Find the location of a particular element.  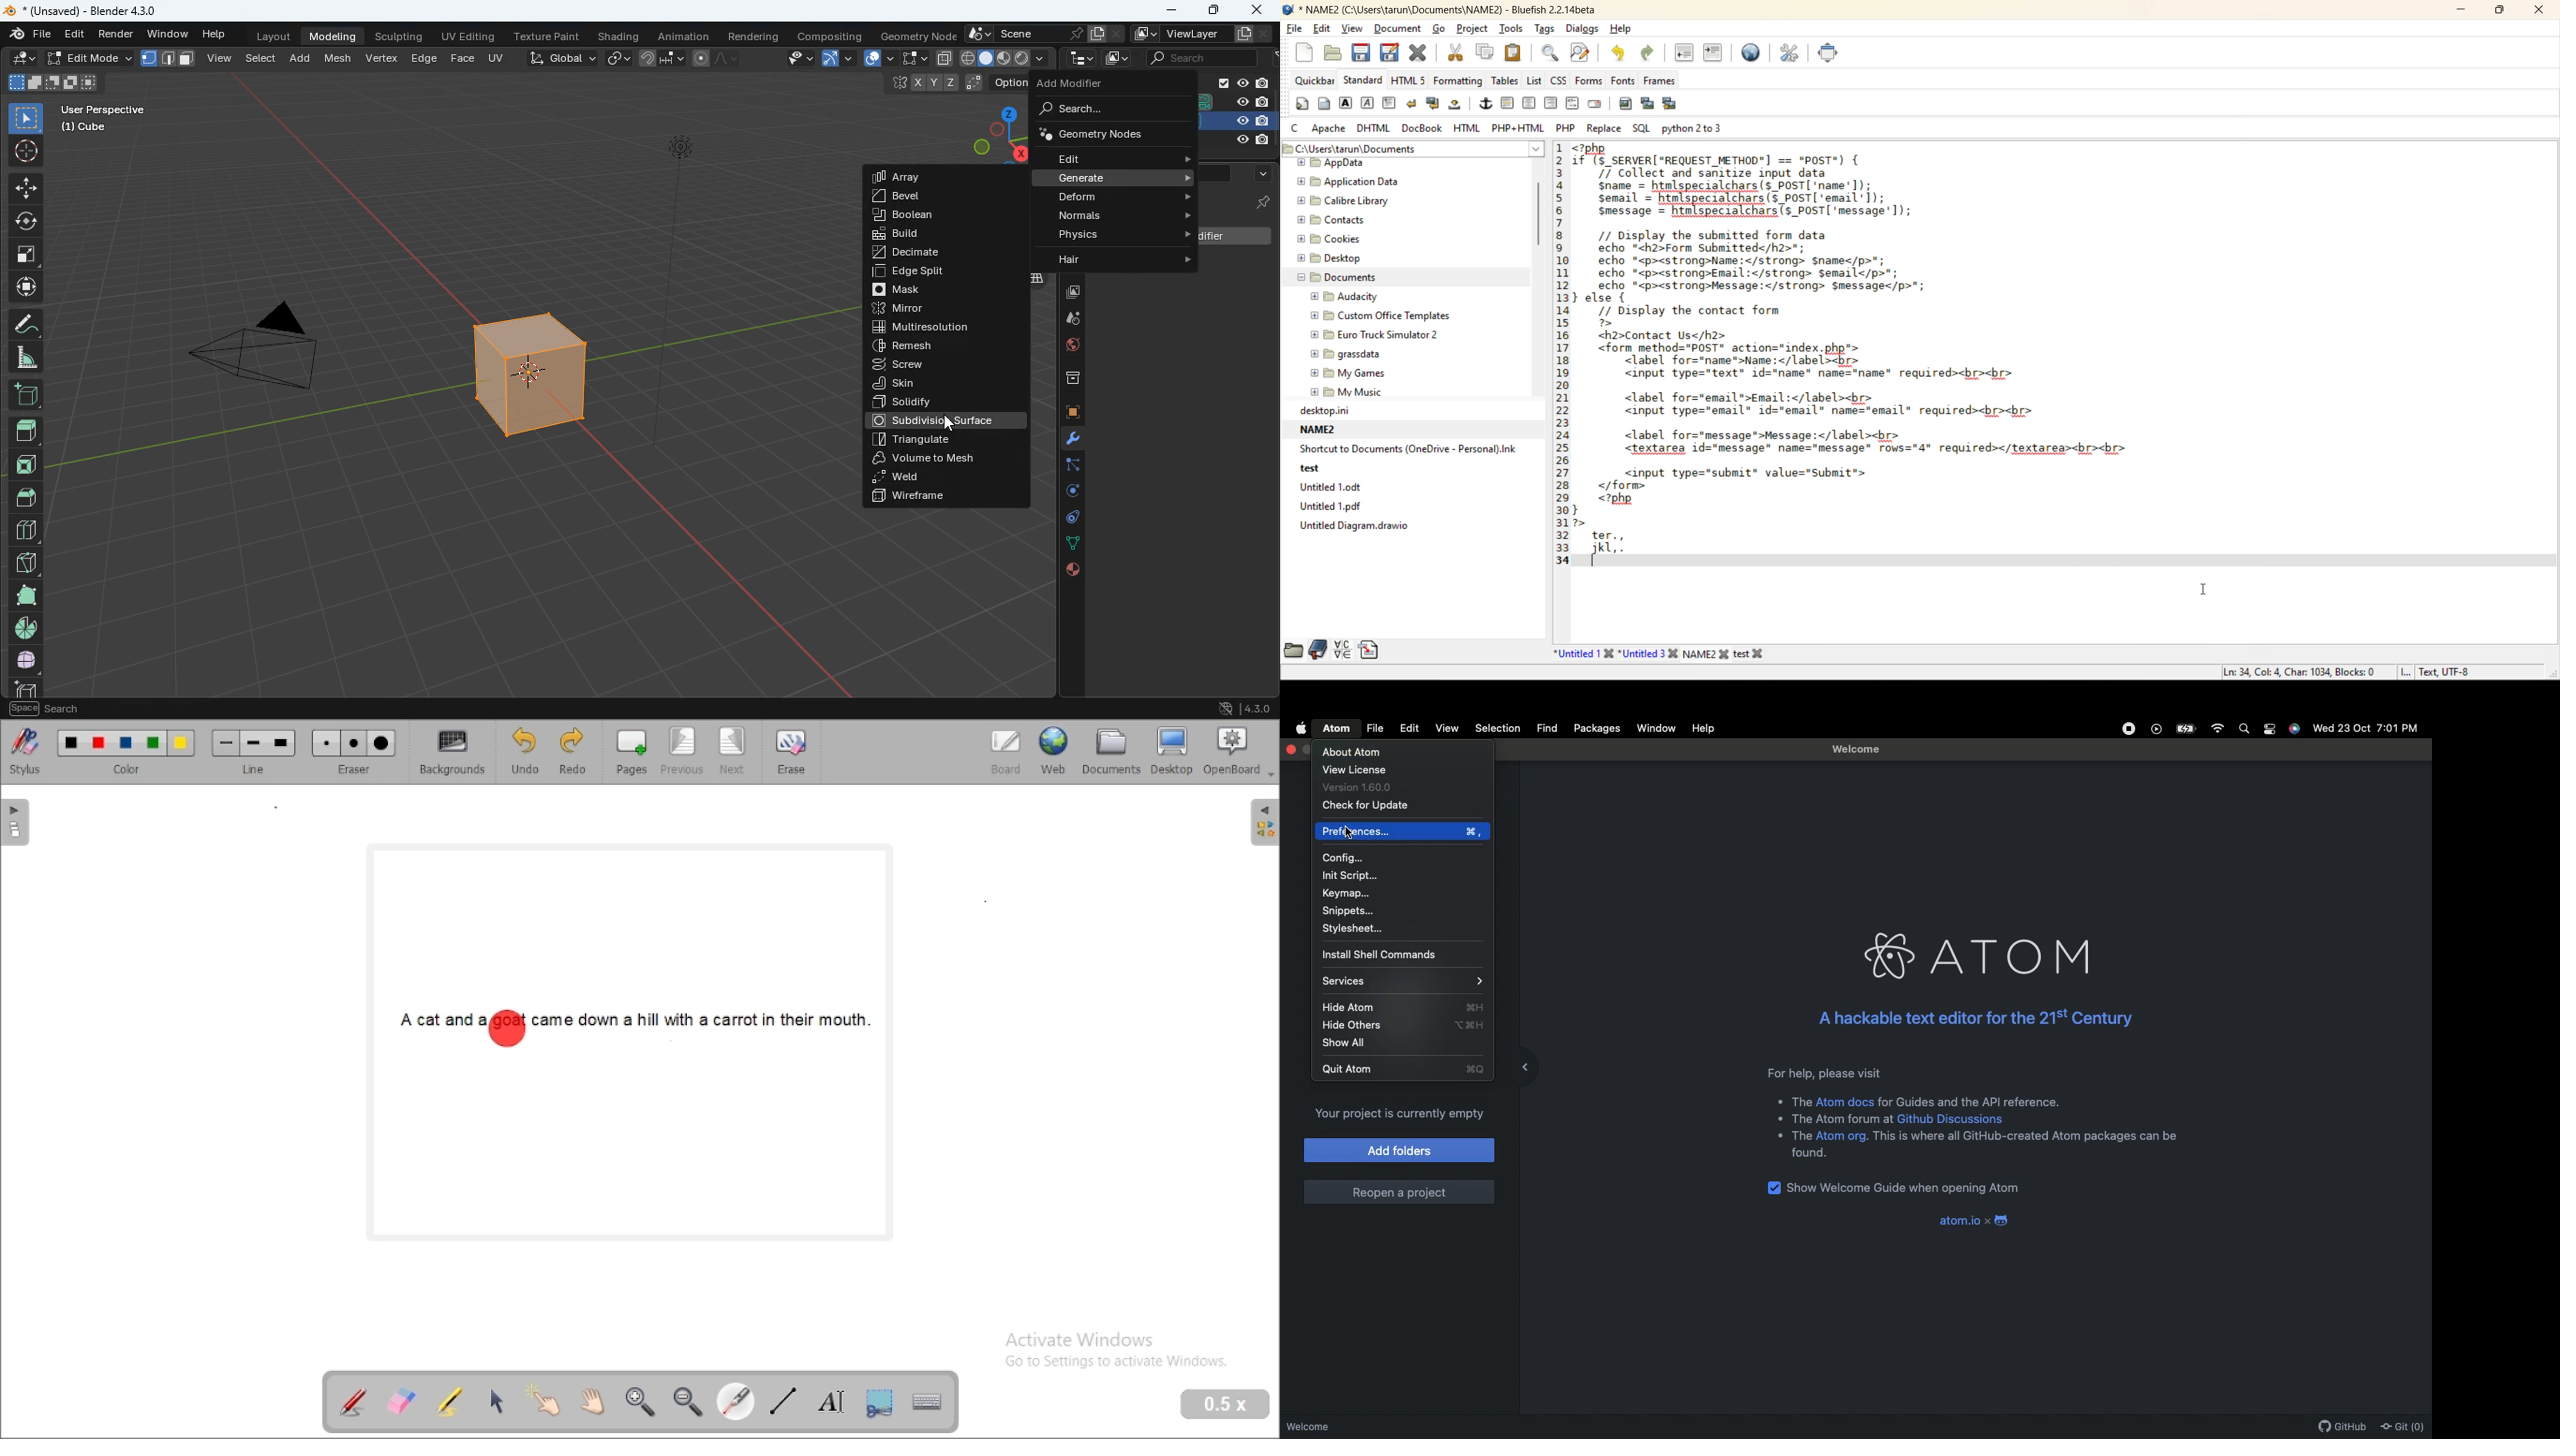

scene is located at coordinates (1044, 32).